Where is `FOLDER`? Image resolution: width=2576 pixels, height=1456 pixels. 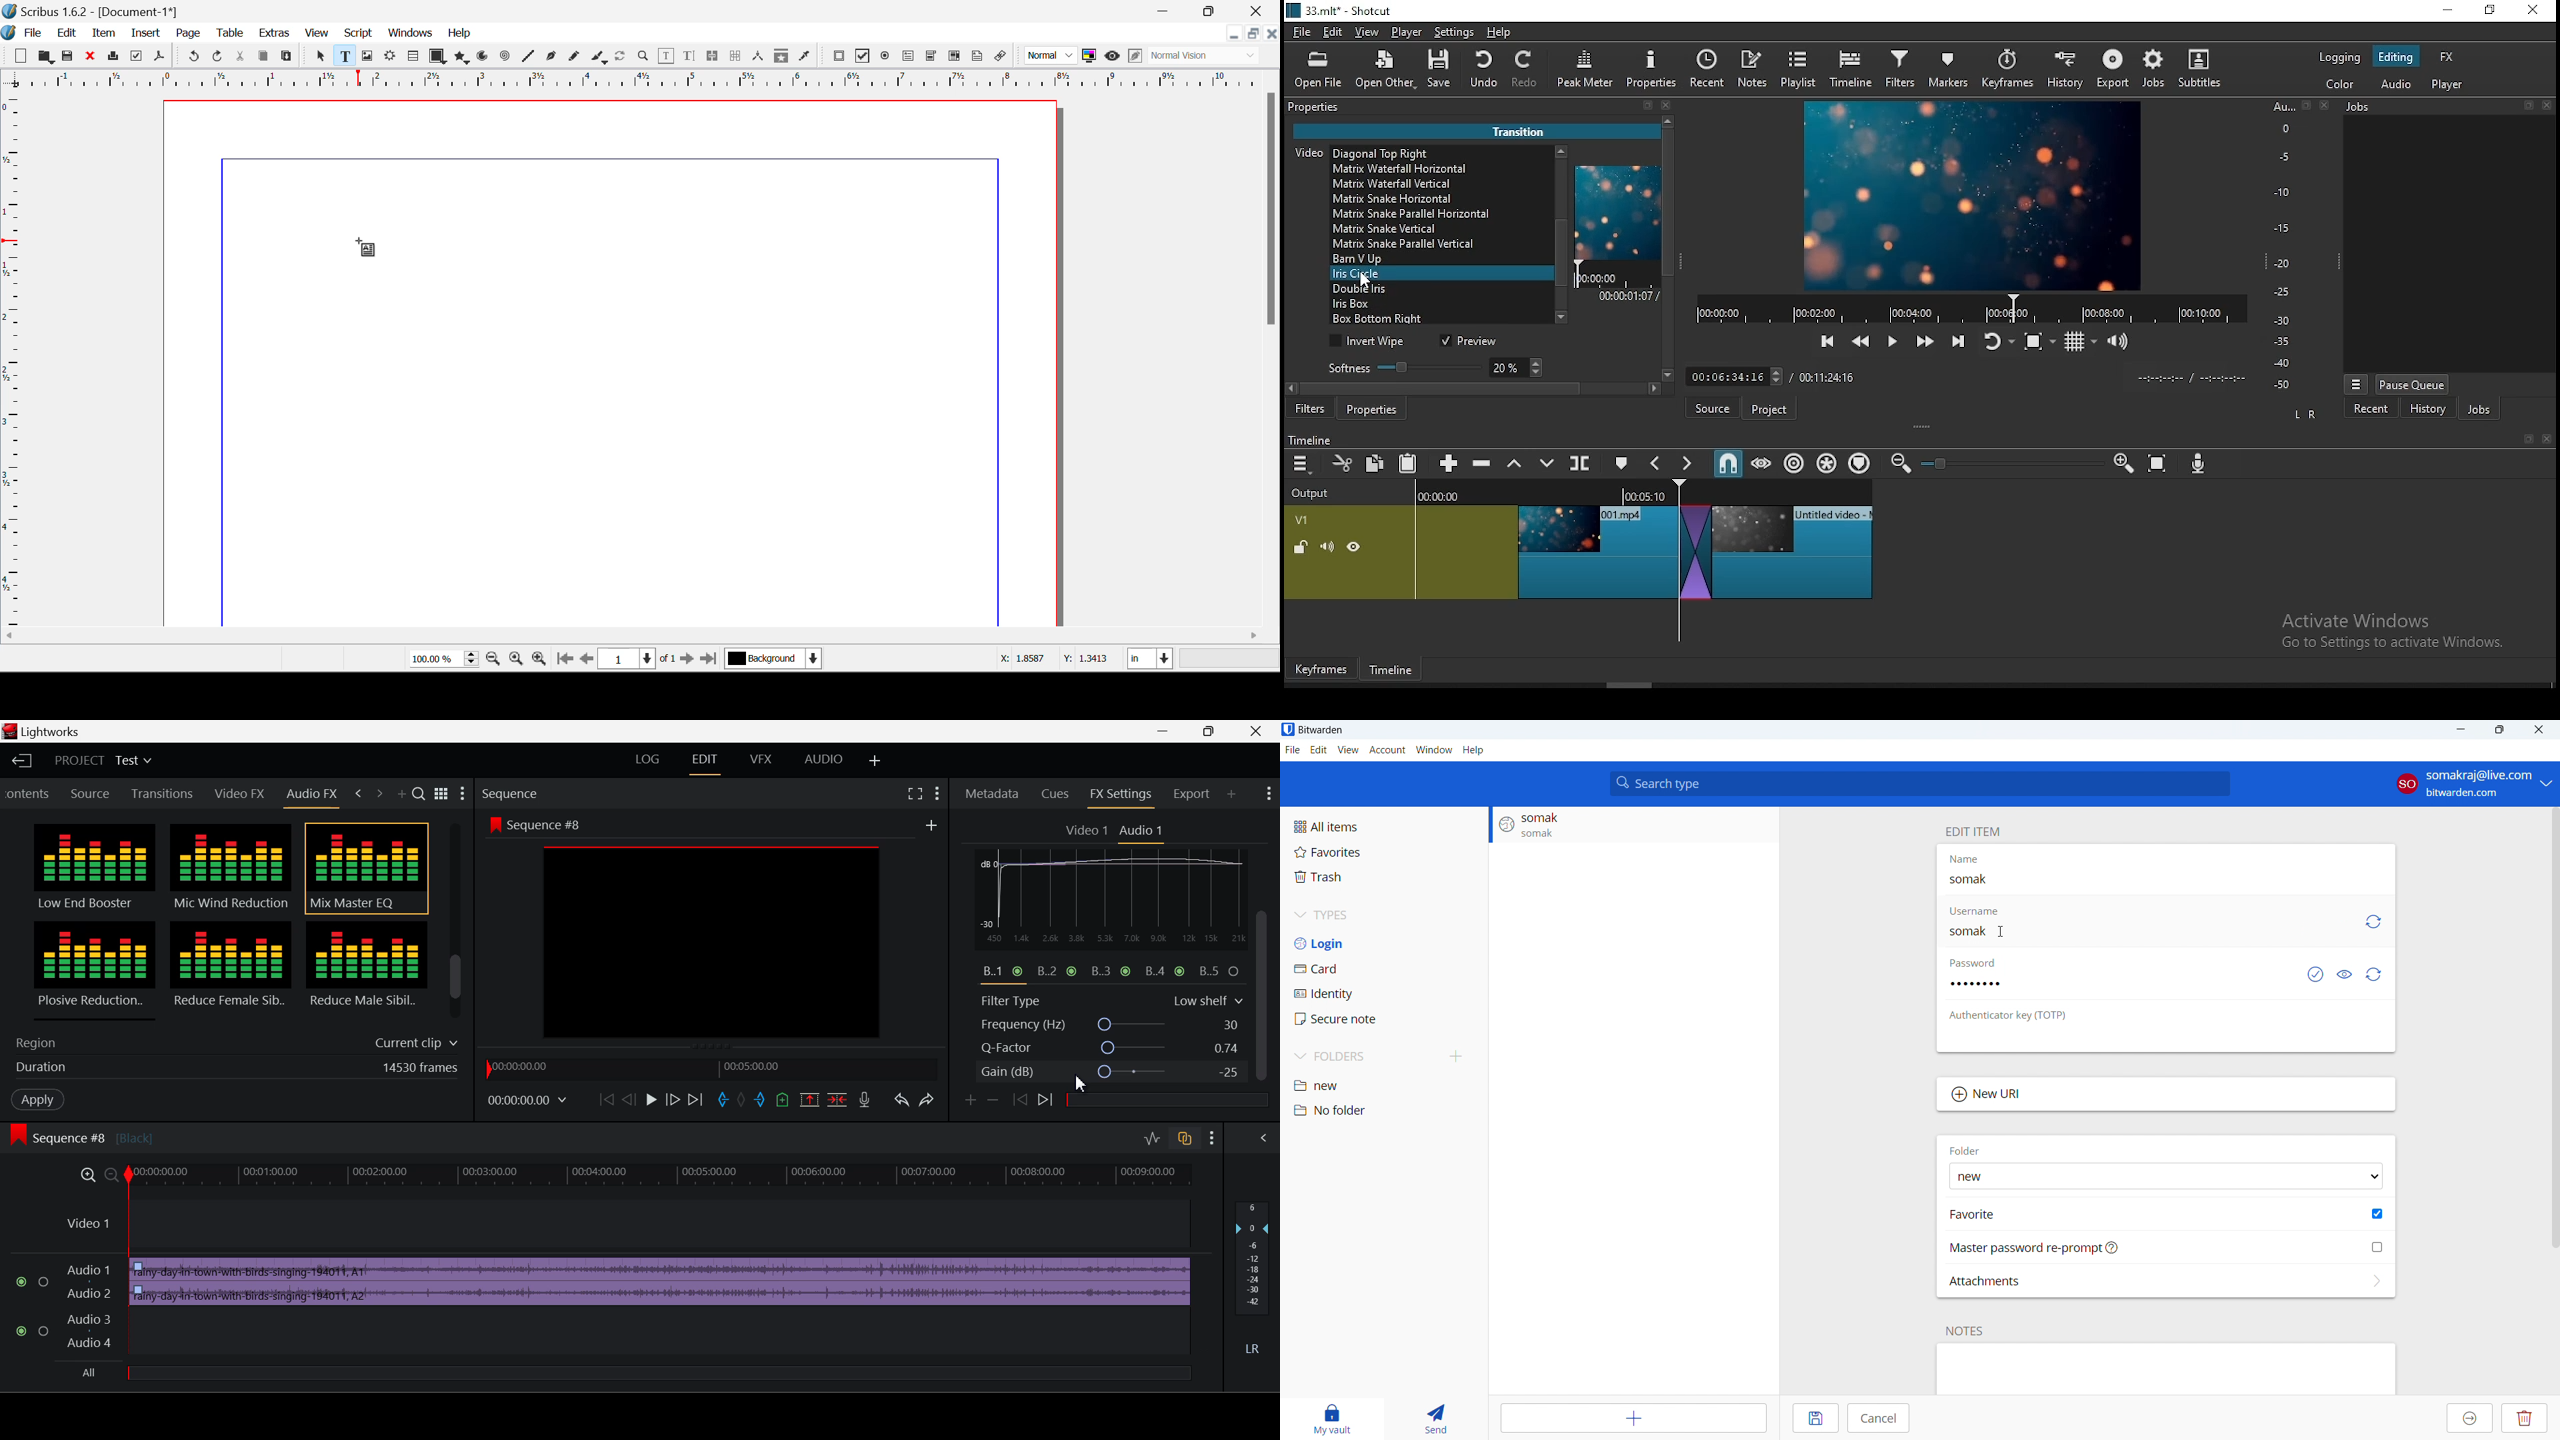 FOLDER is located at coordinates (1965, 1149).